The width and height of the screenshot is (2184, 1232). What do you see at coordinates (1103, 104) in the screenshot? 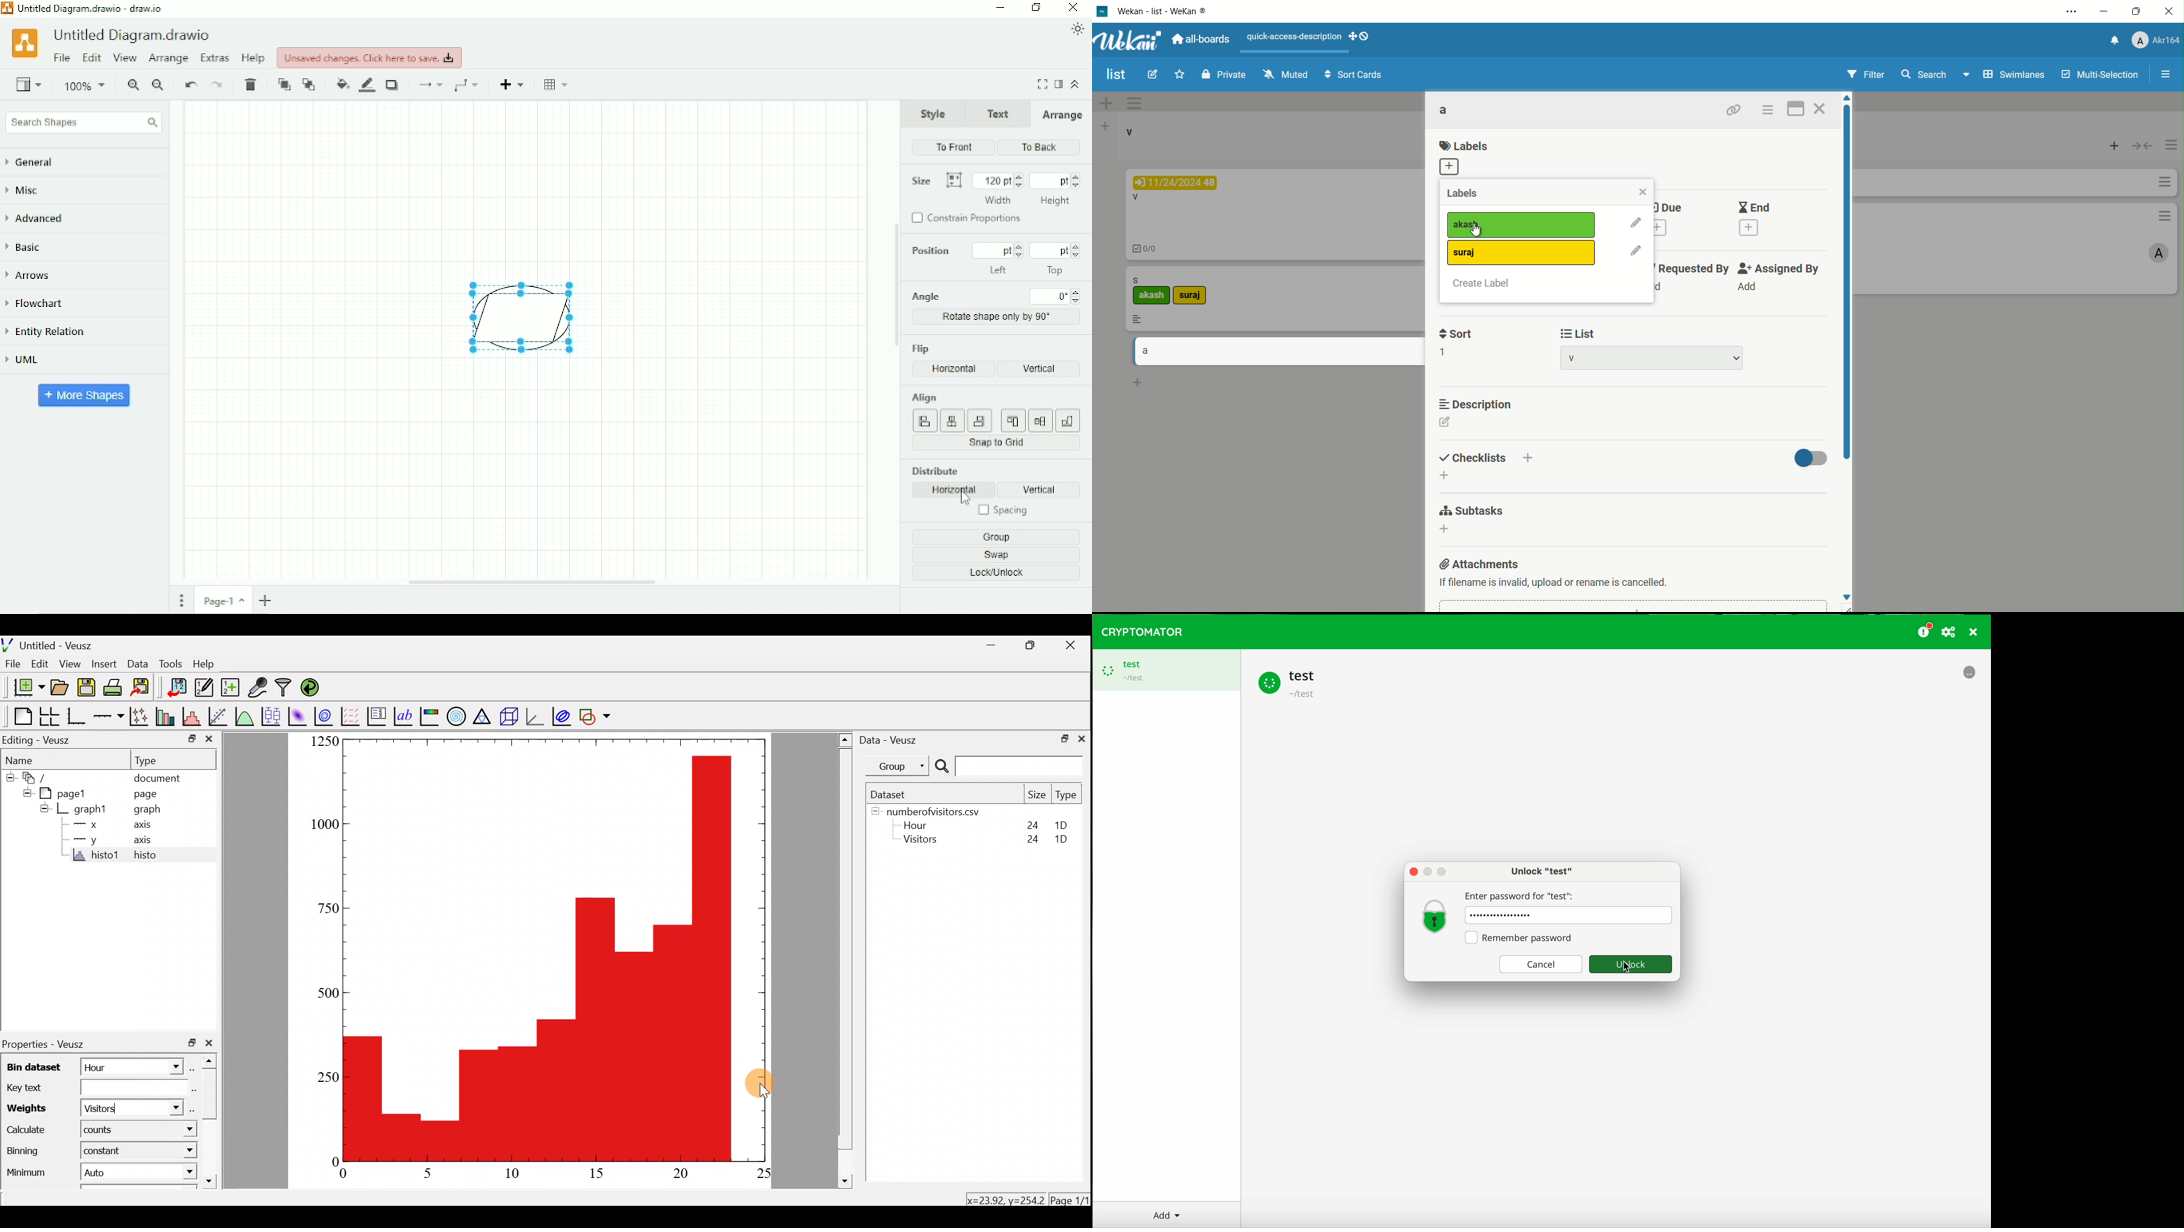
I see `add` at bounding box center [1103, 104].